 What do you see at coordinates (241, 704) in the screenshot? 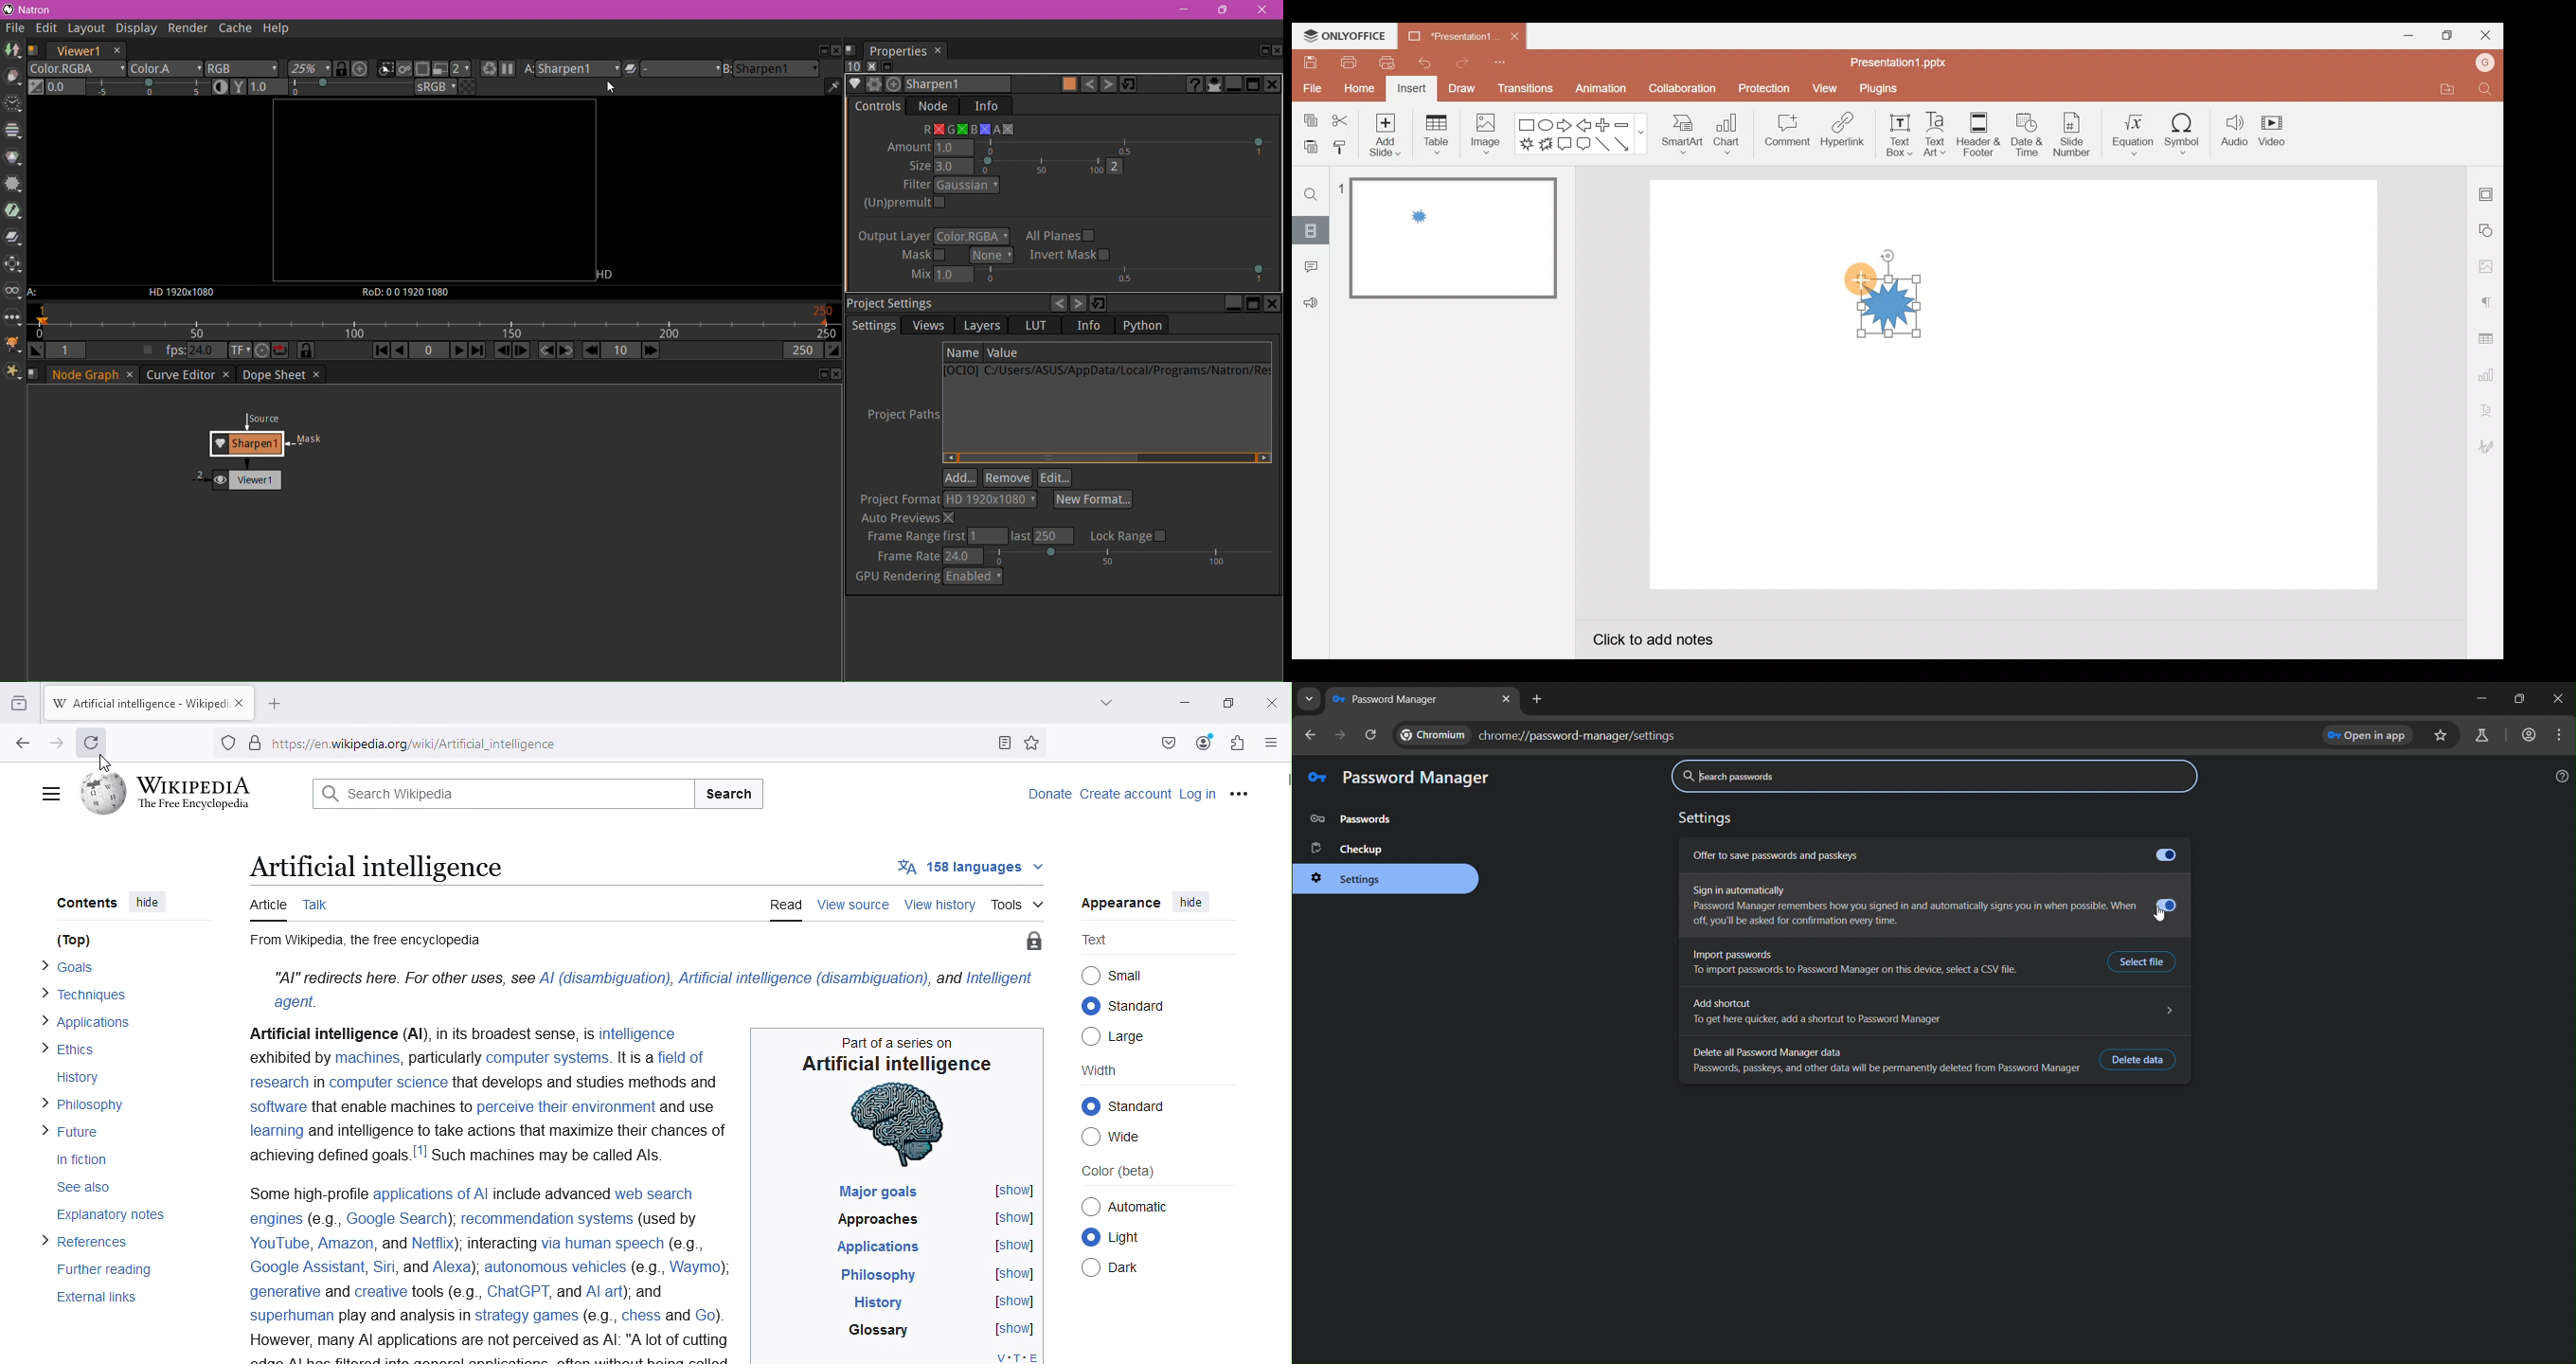
I see `Close tab` at bounding box center [241, 704].